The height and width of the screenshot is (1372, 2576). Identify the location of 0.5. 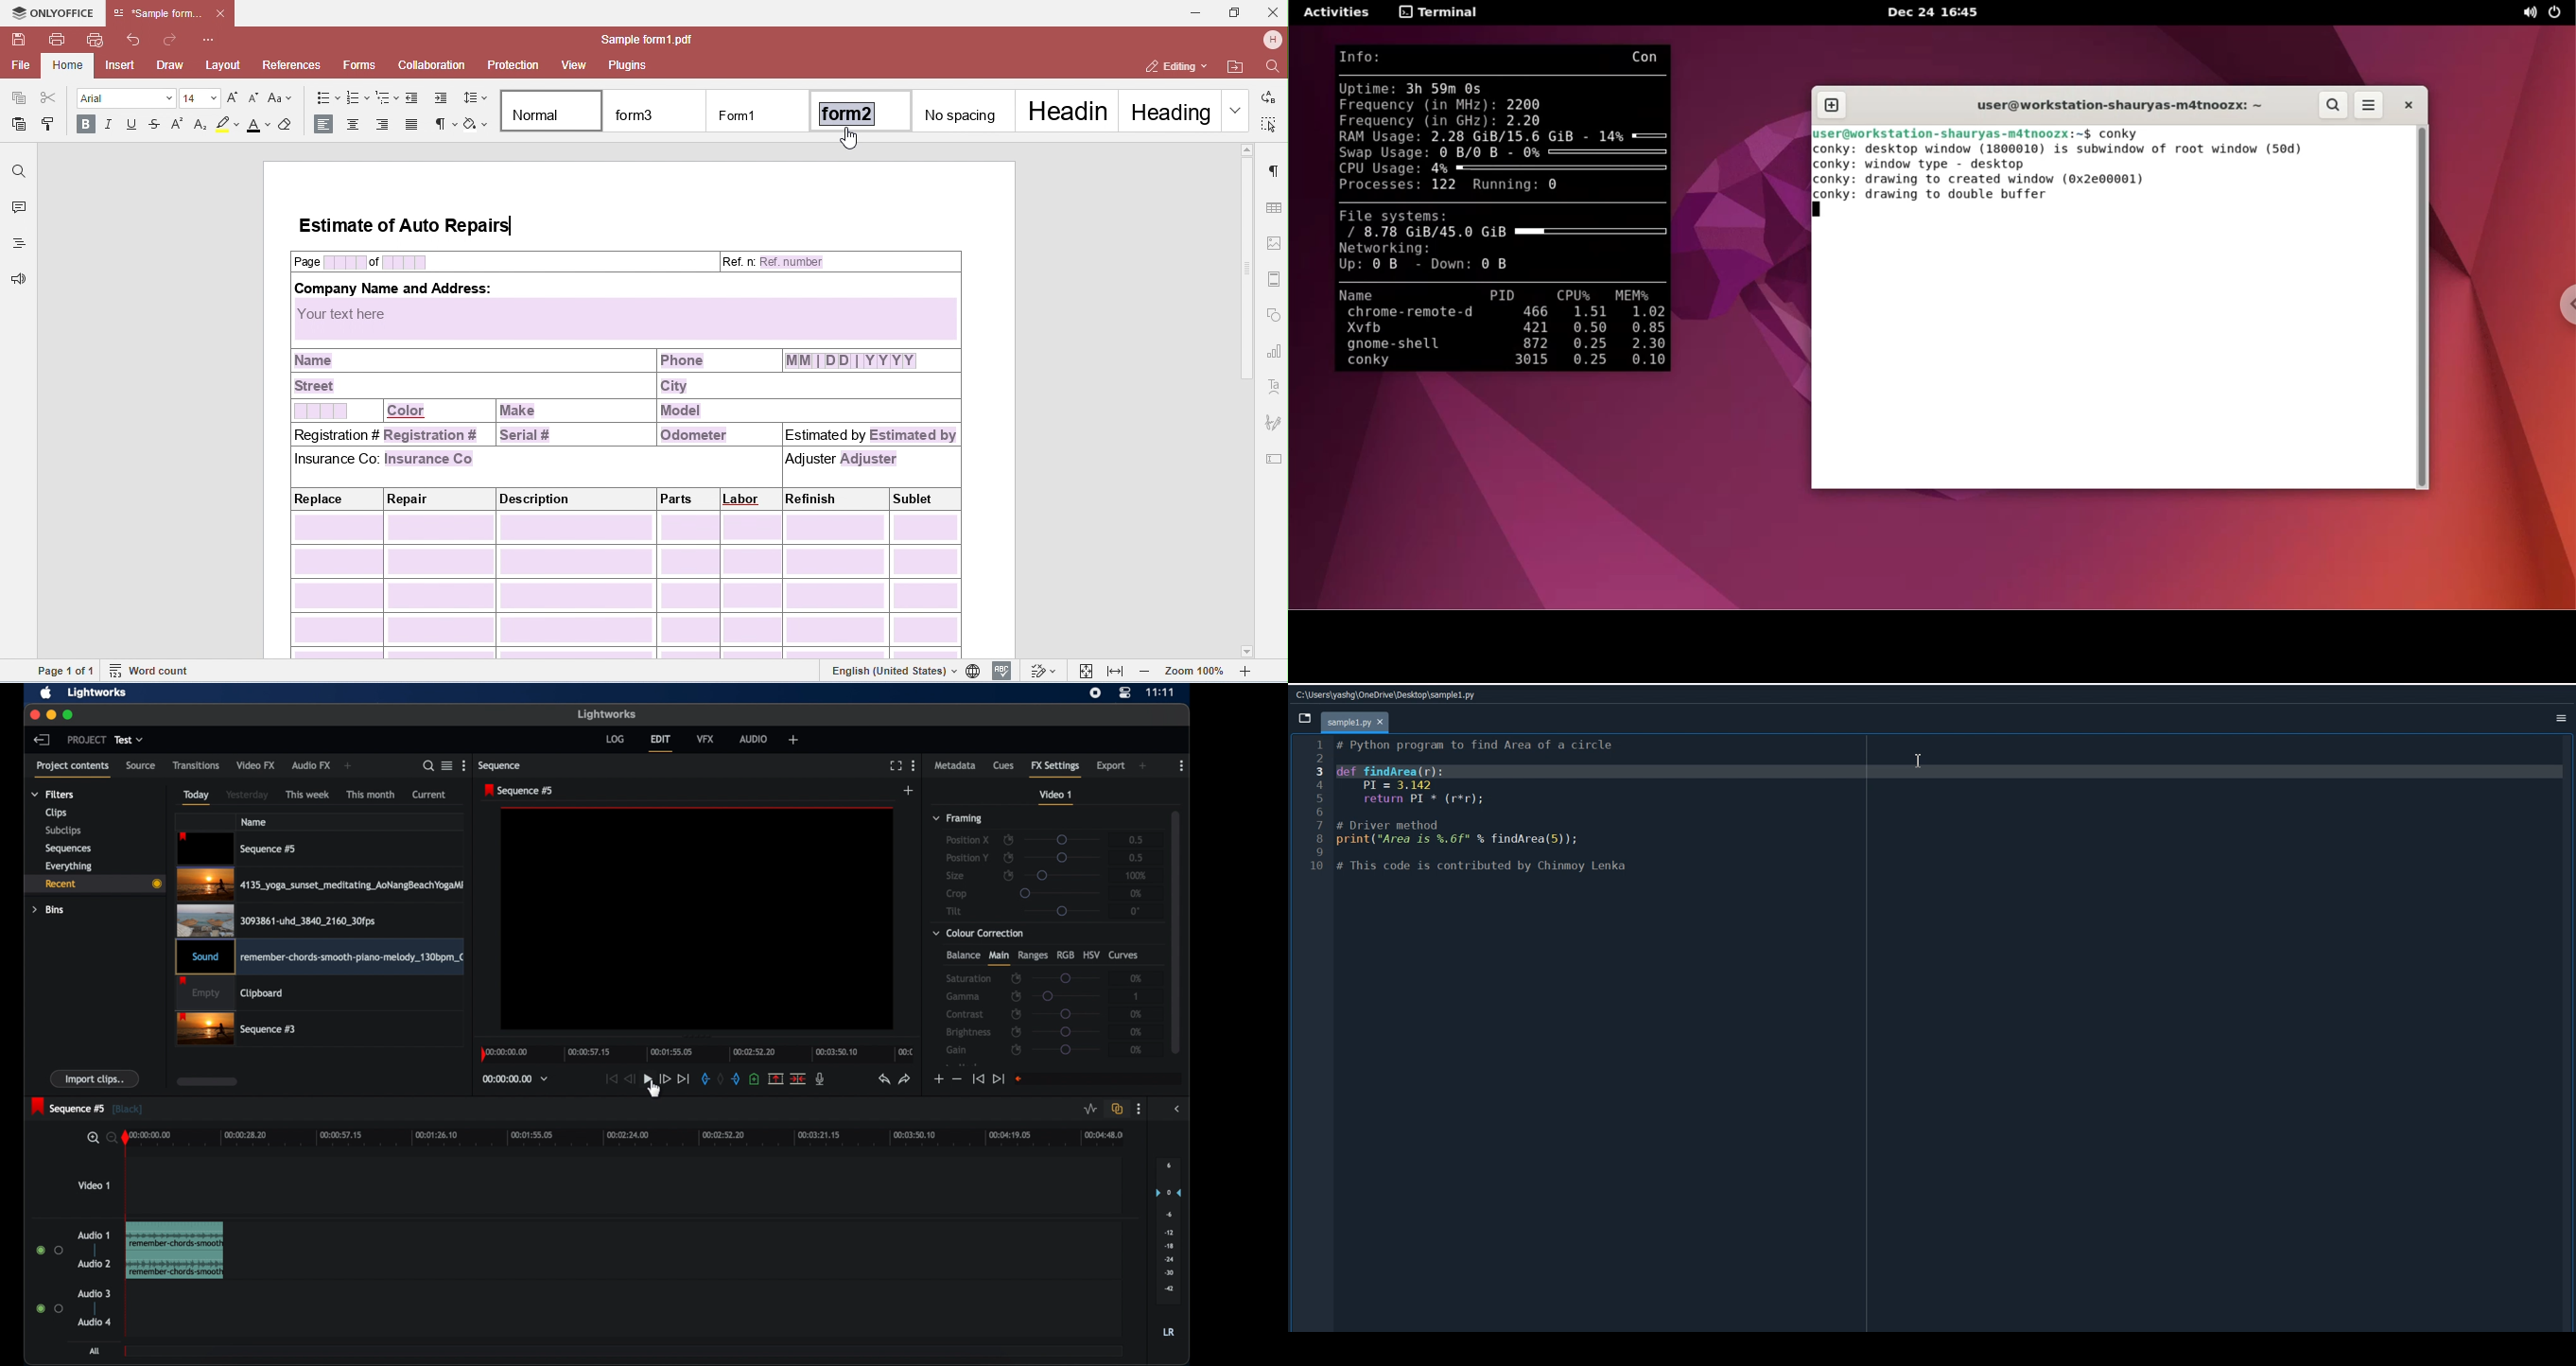
(1137, 858).